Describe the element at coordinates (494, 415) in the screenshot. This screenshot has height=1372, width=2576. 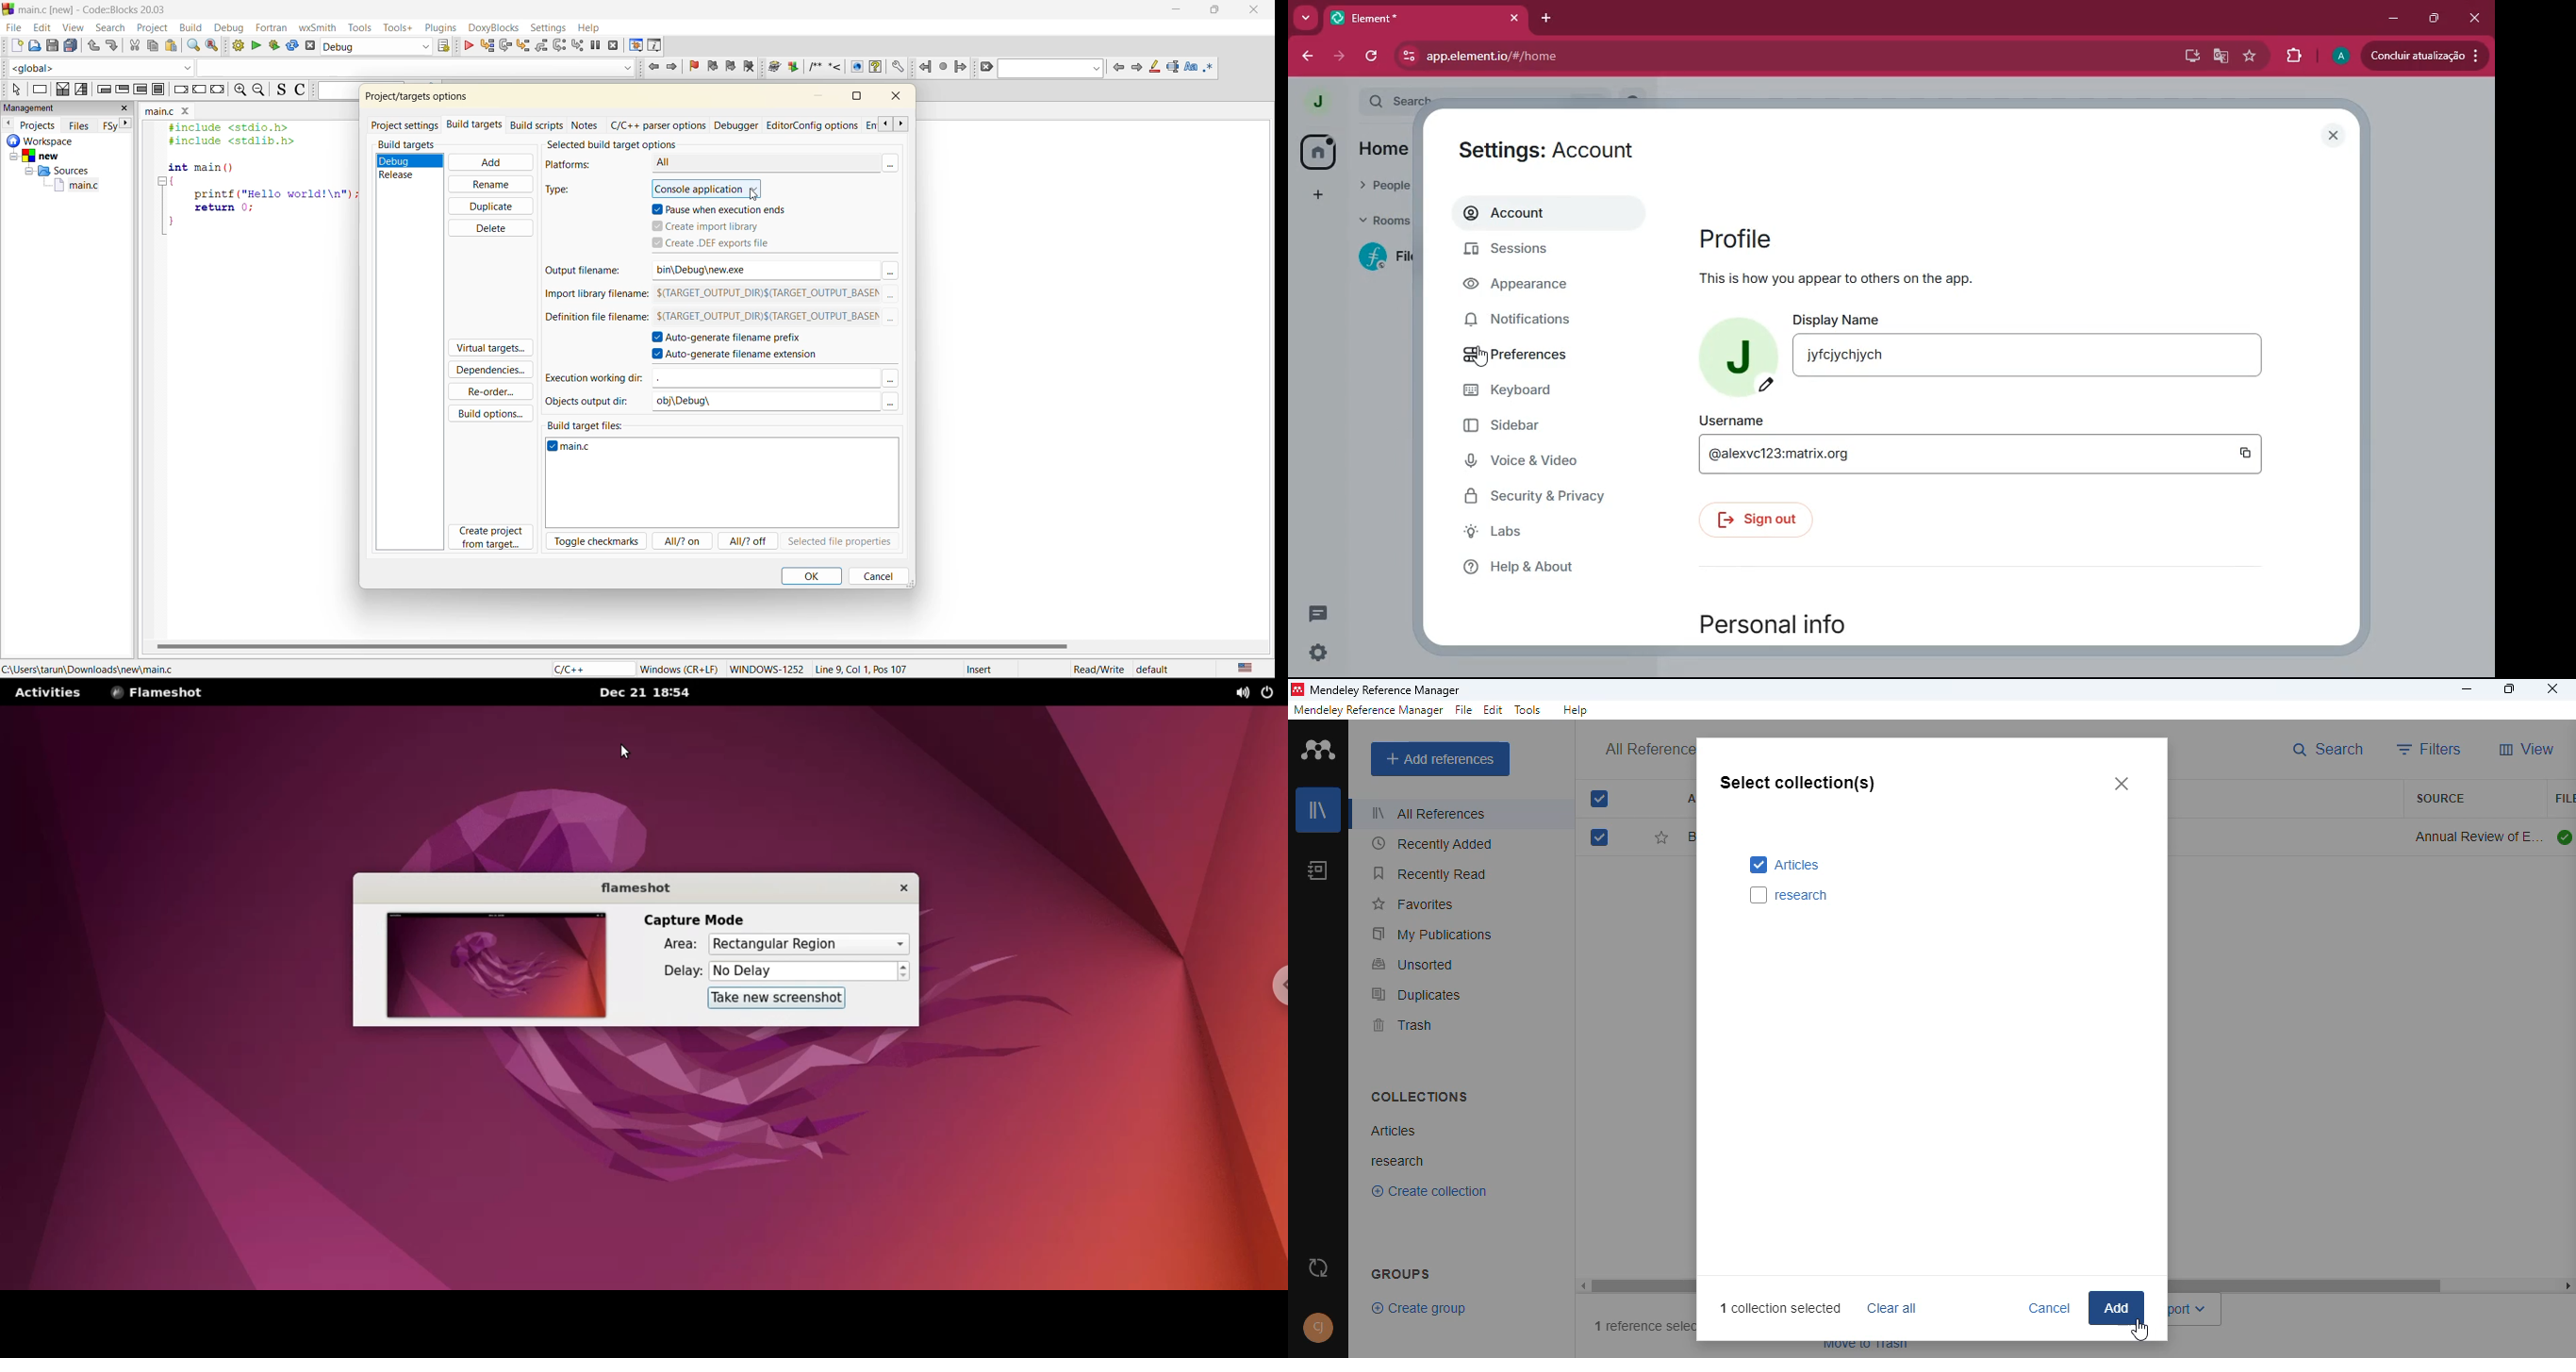
I see `build options` at that location.